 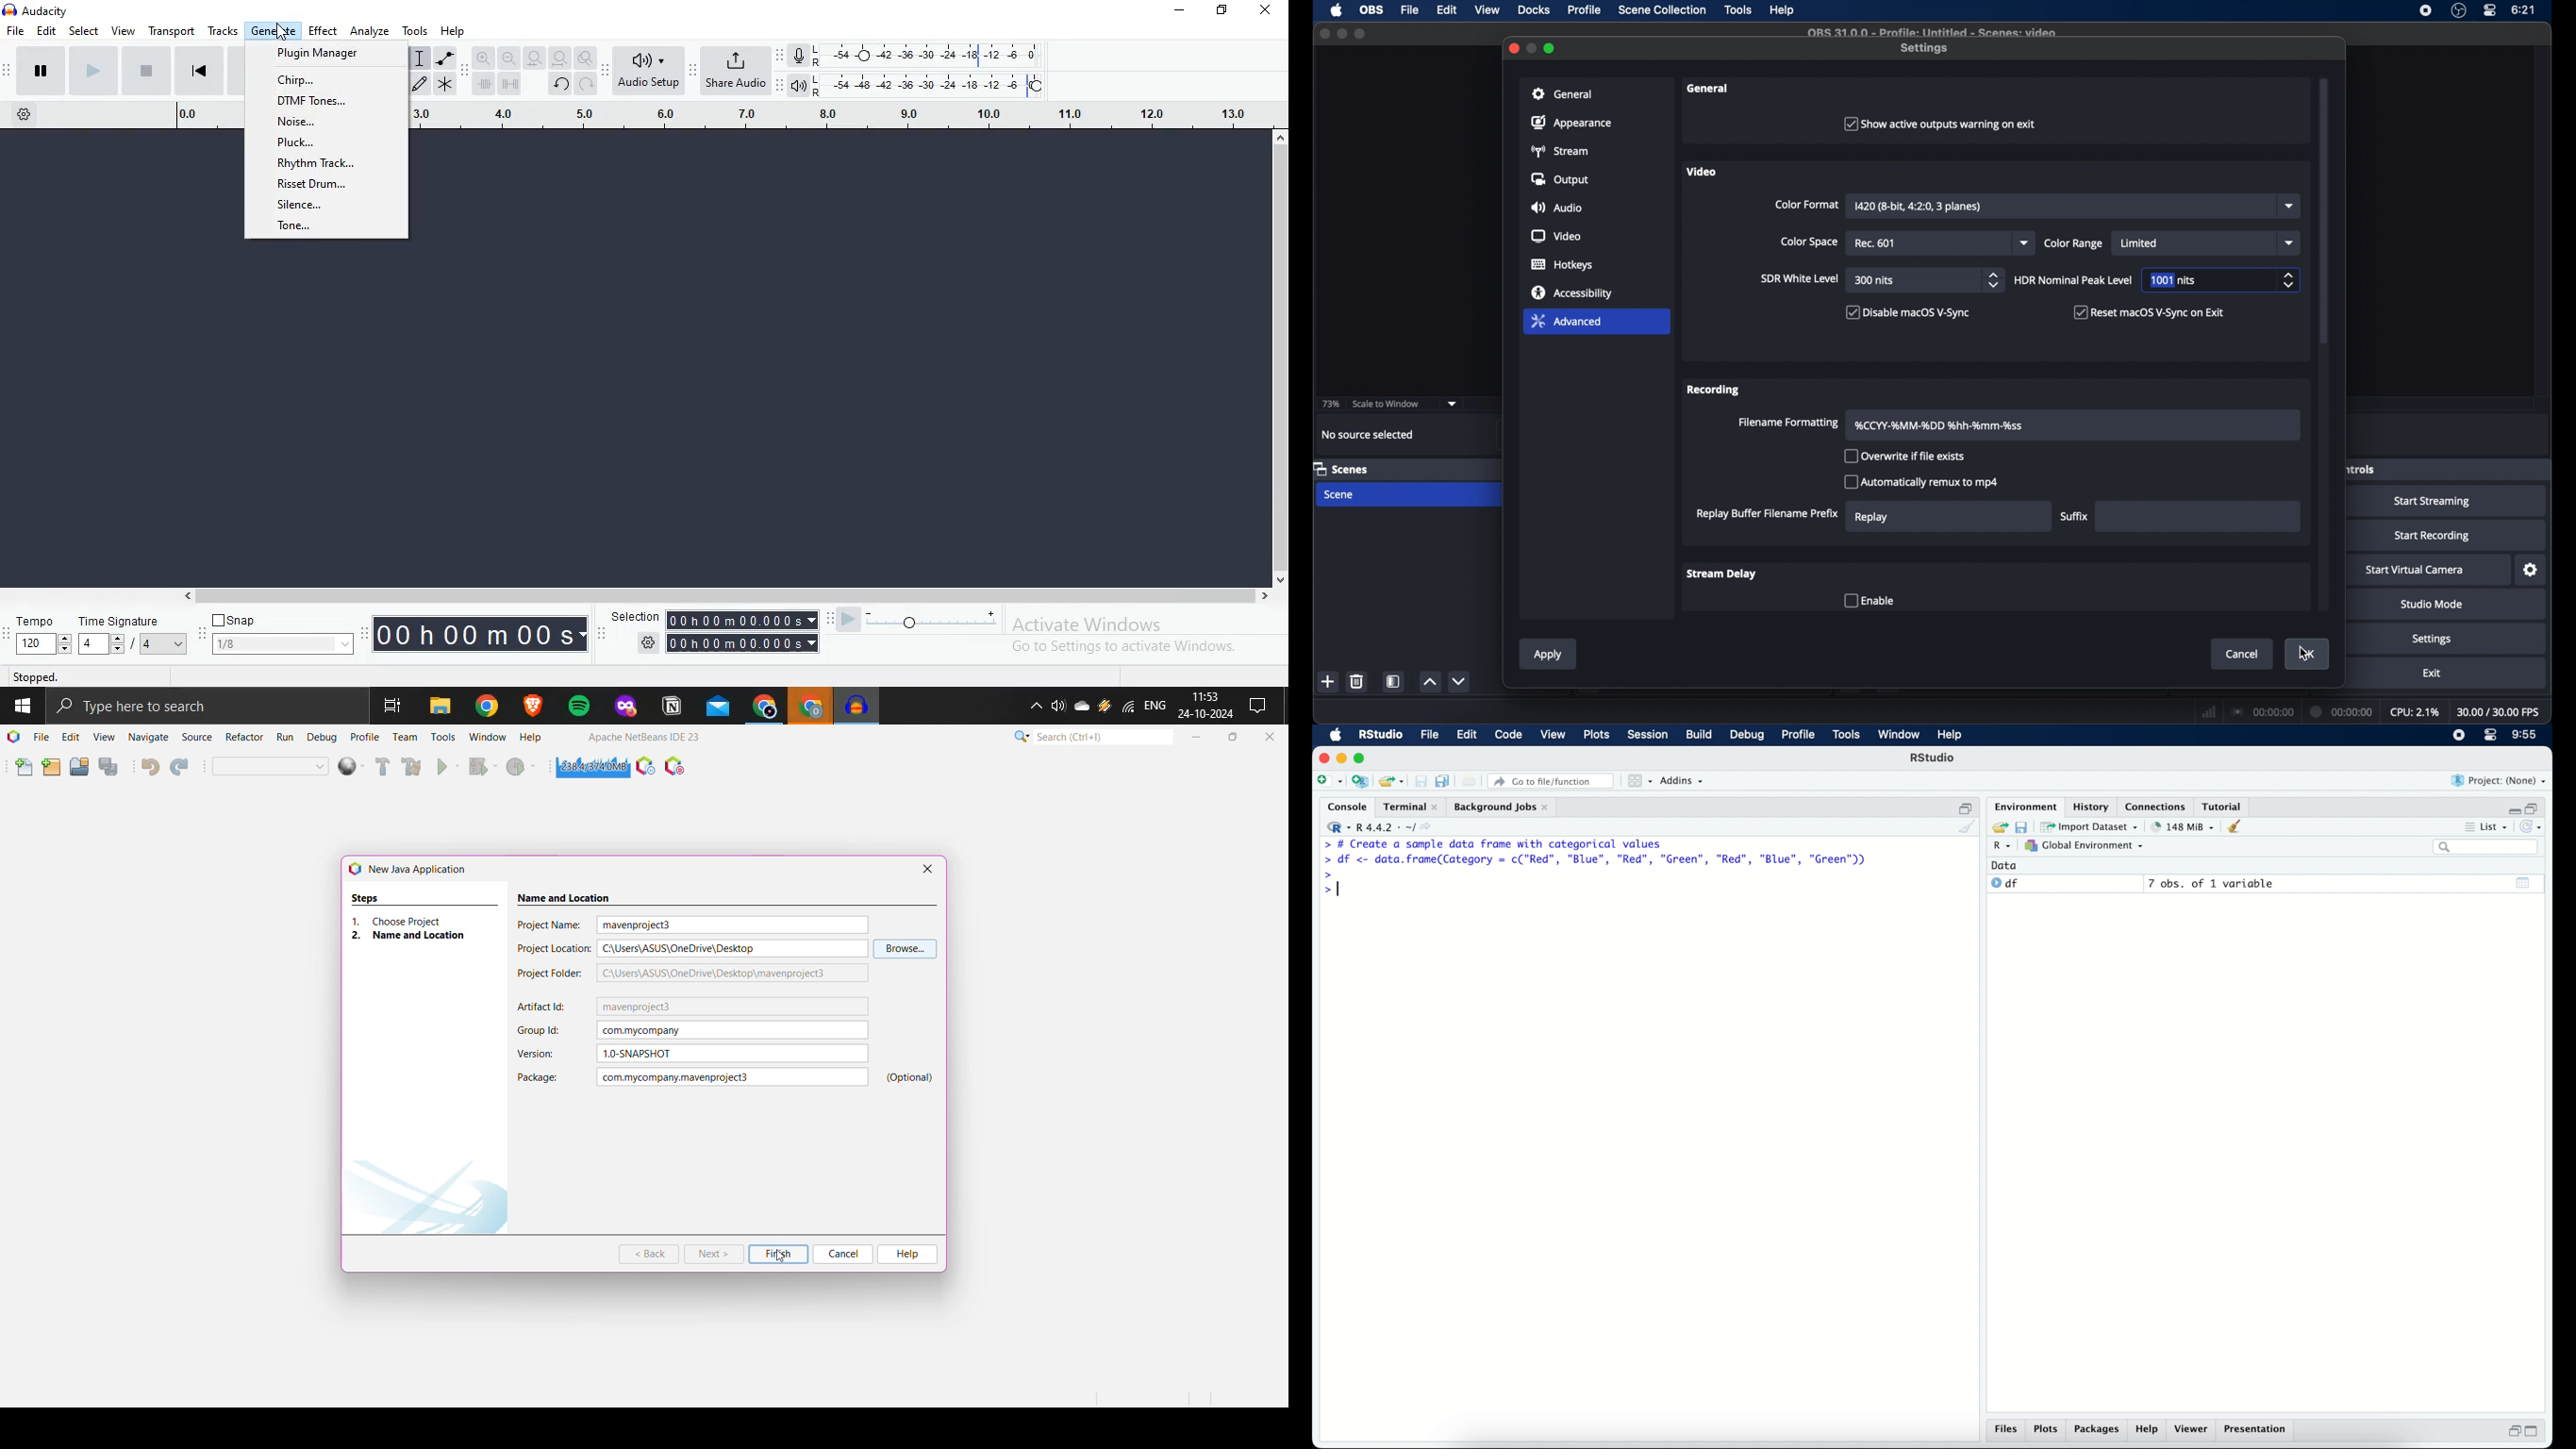 I want to click on maximize, so click(x=2533, y=1433).